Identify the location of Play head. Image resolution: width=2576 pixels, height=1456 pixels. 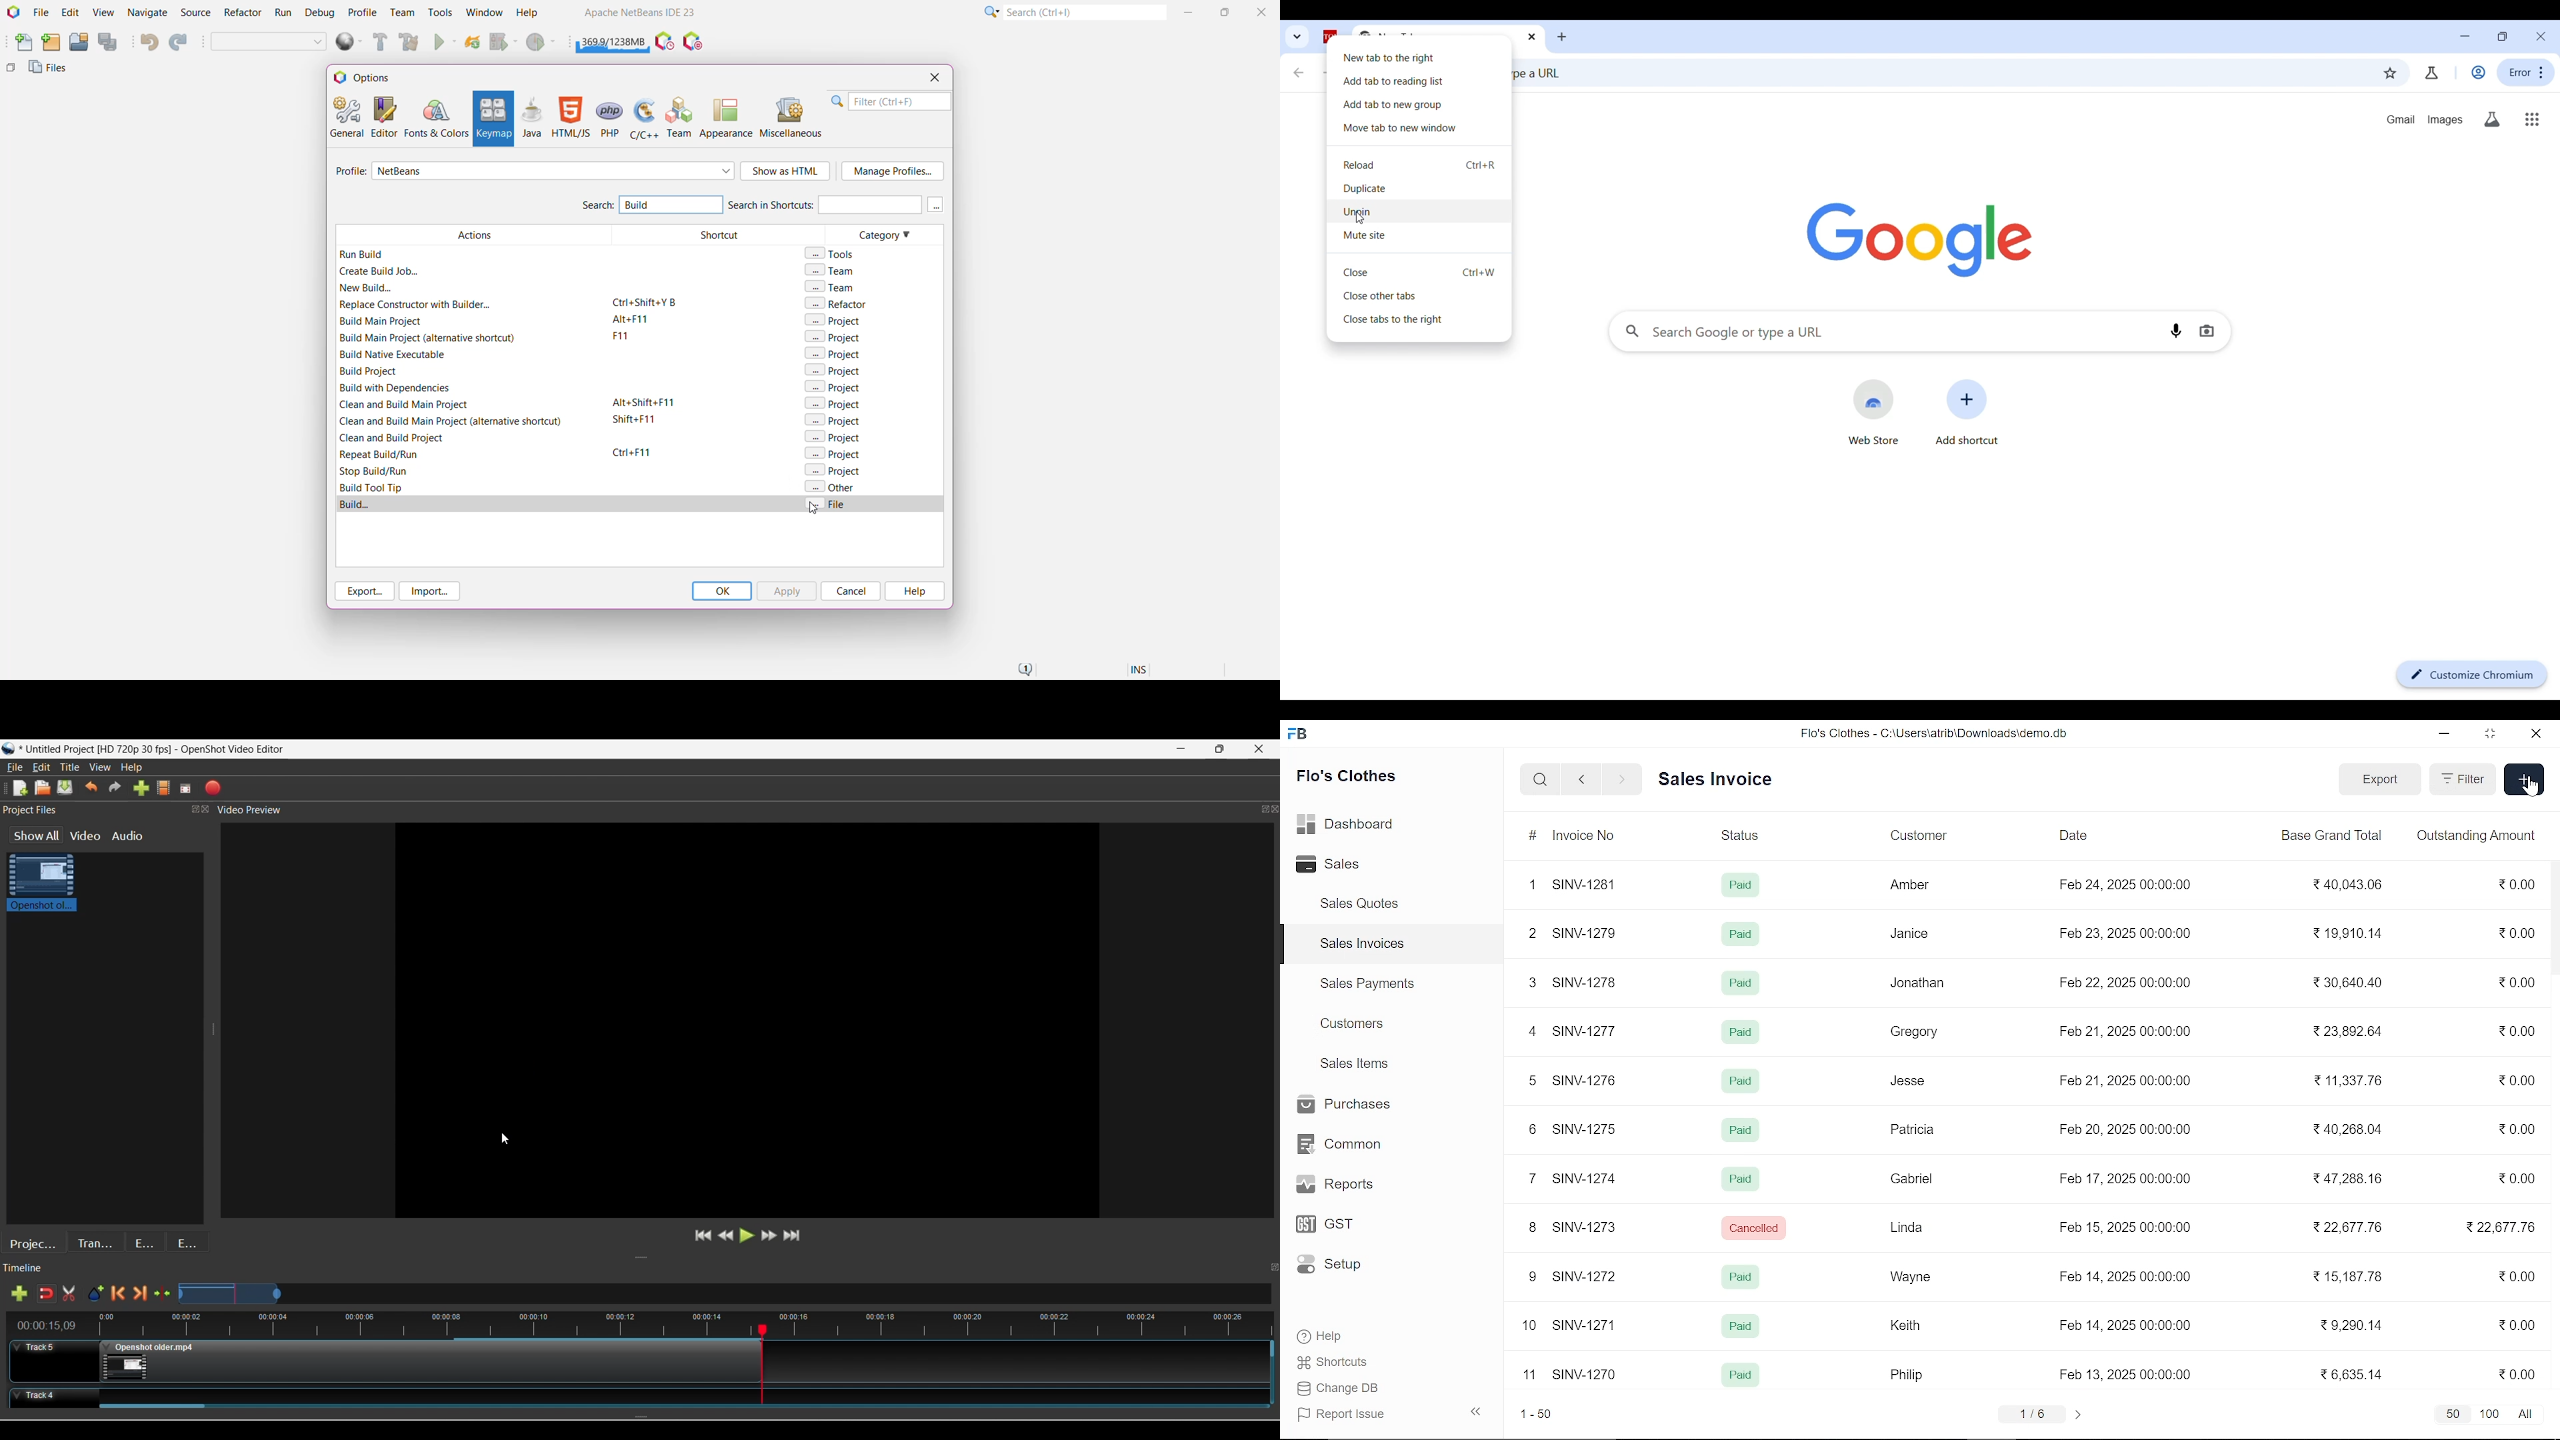
(763, 1329).